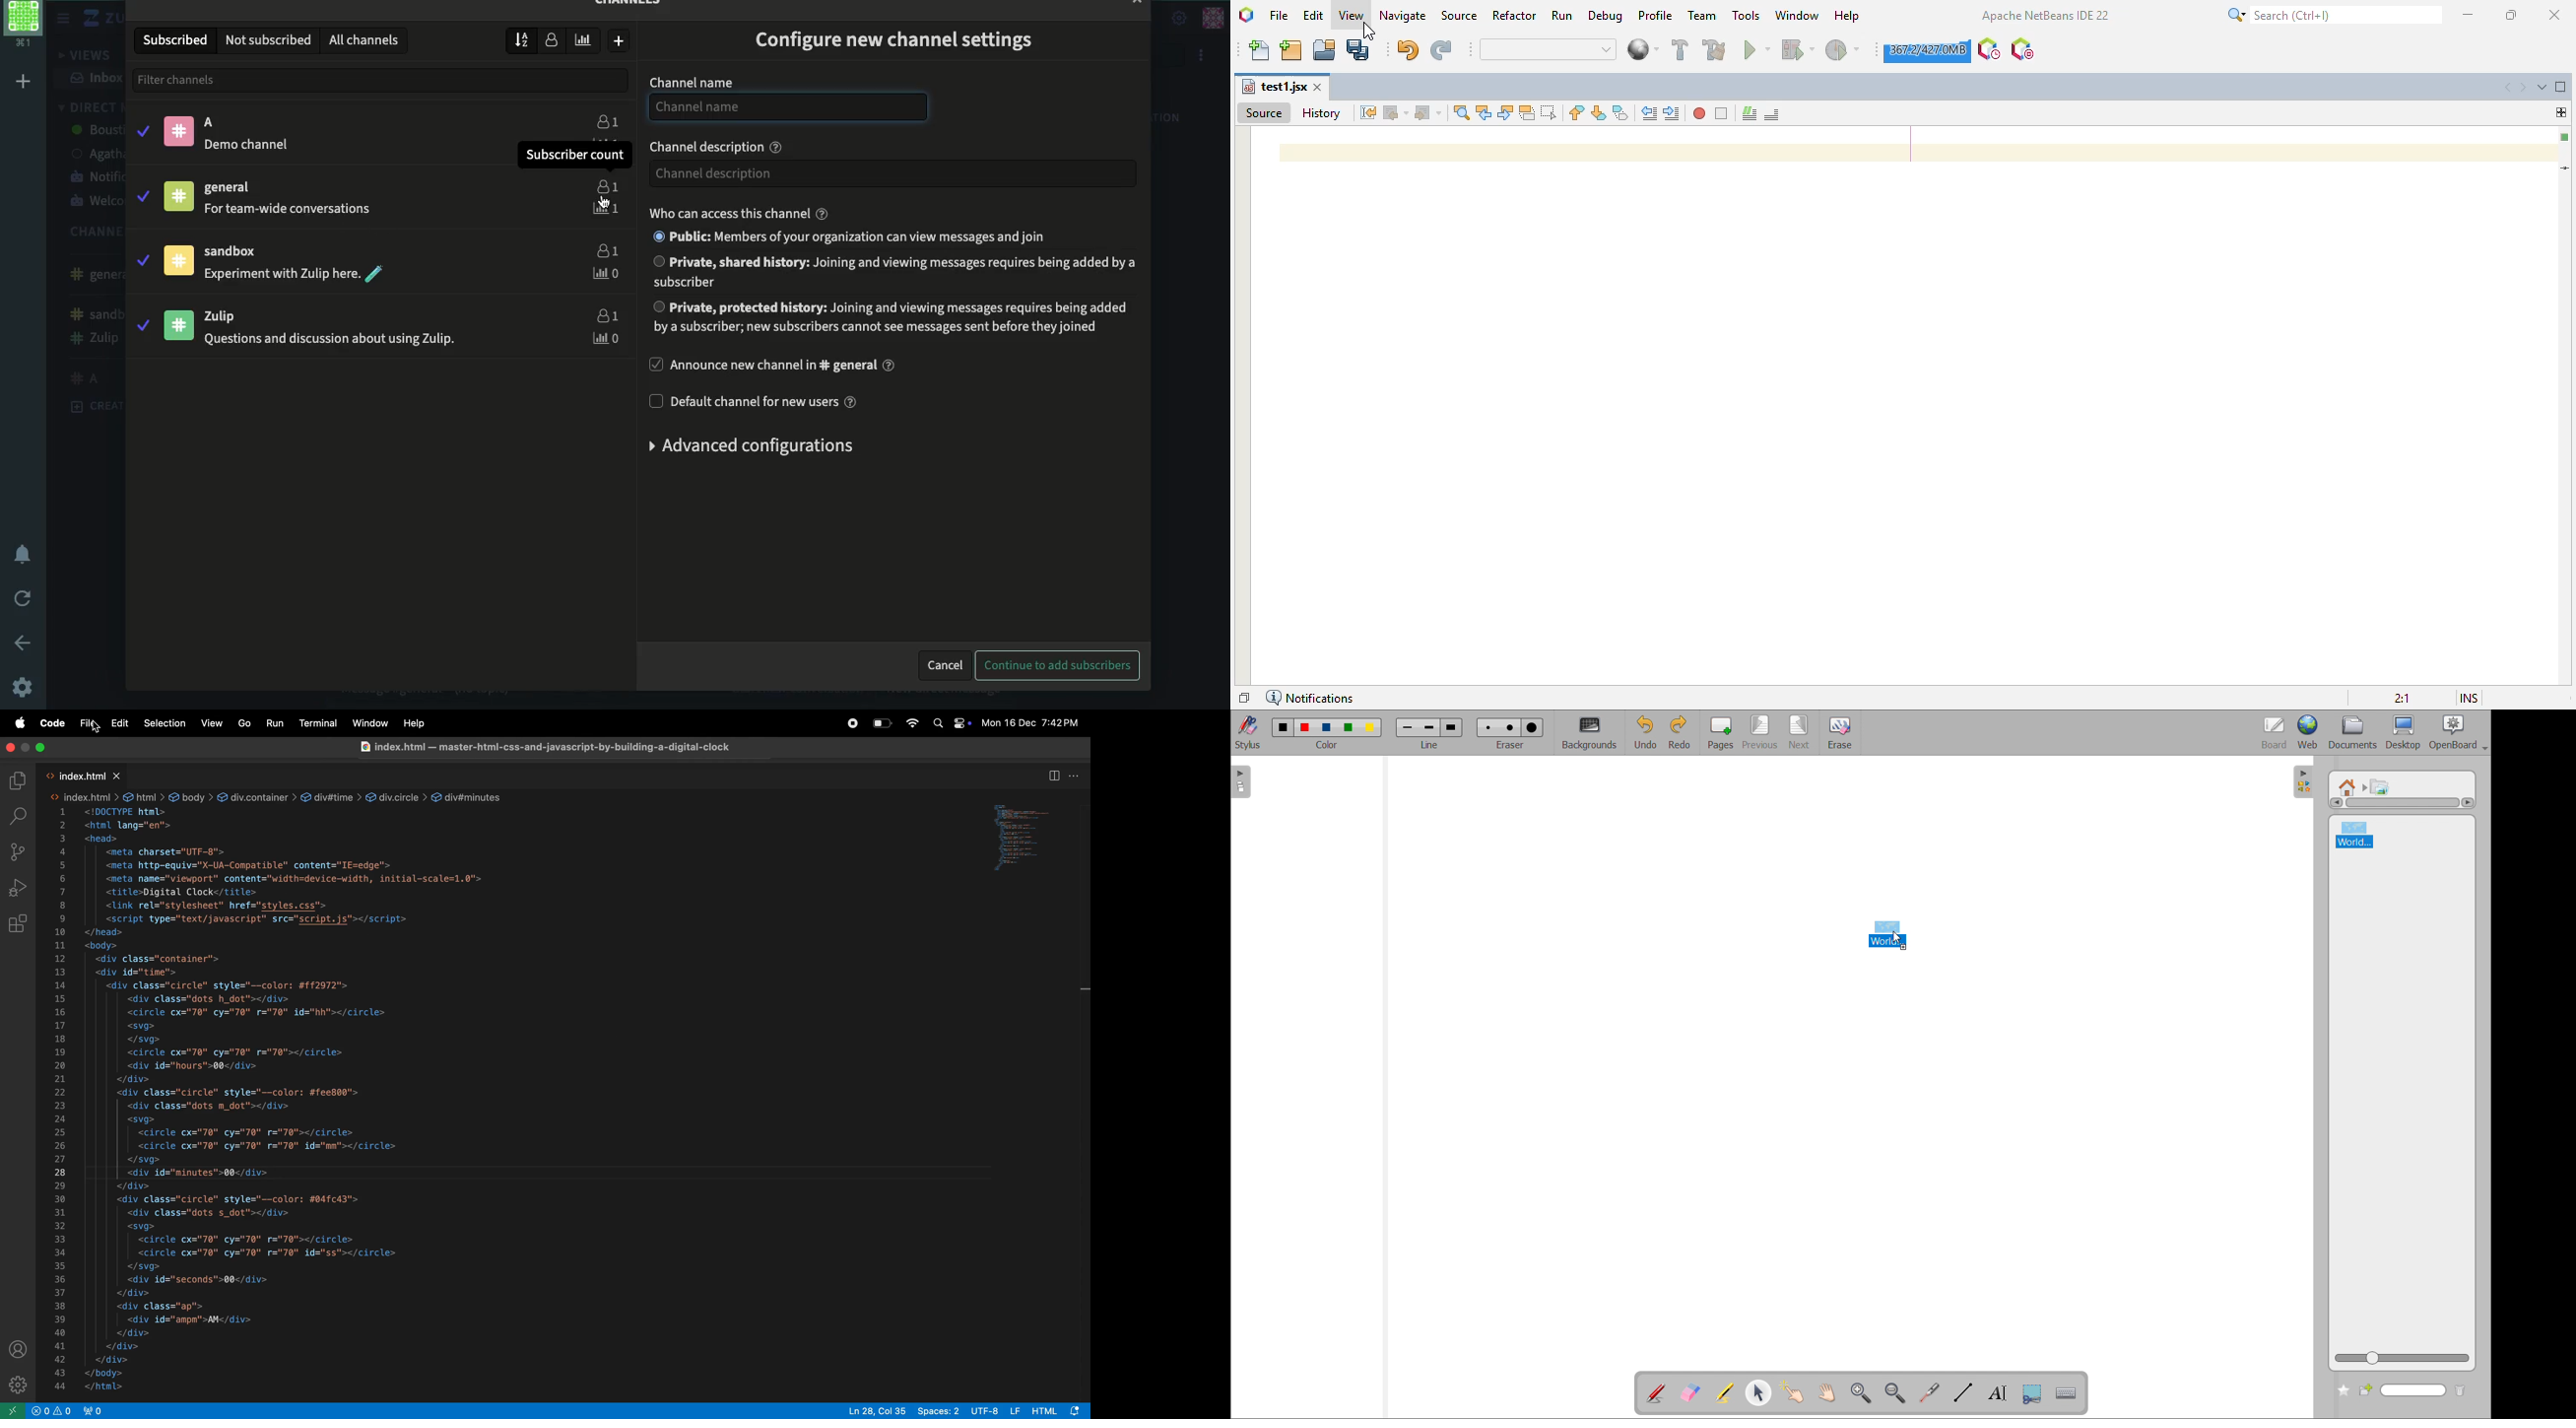  Describe the element at coordinates (2303, 781) in the screenshot. I see `open folders view` at that location.